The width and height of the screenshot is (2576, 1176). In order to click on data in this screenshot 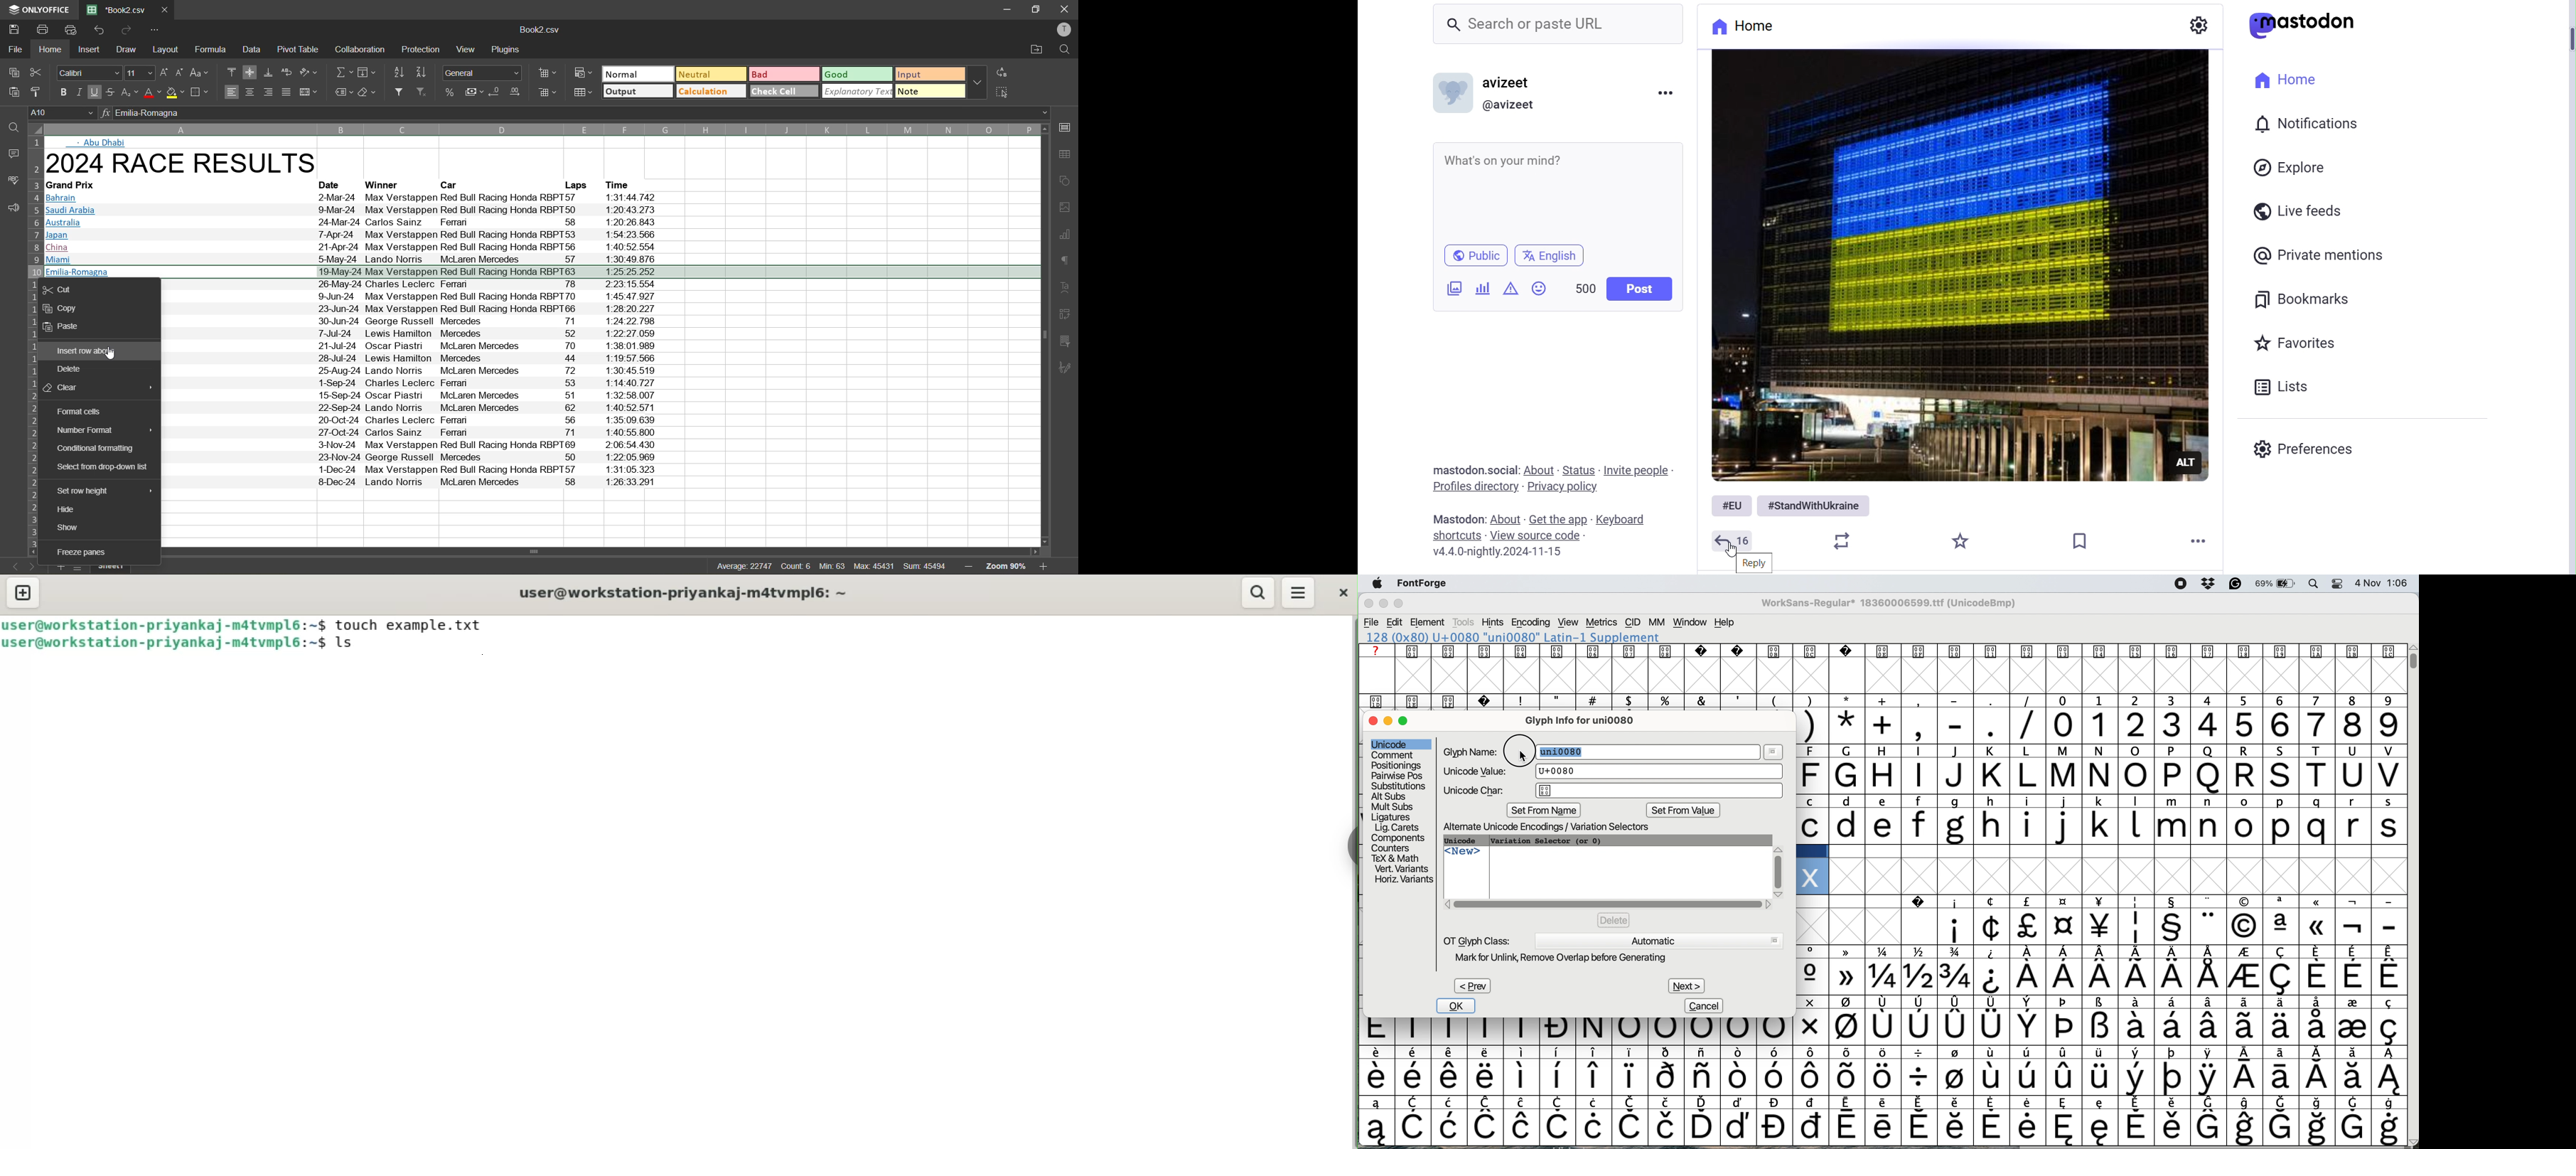, I will do `click(254, 50)`.